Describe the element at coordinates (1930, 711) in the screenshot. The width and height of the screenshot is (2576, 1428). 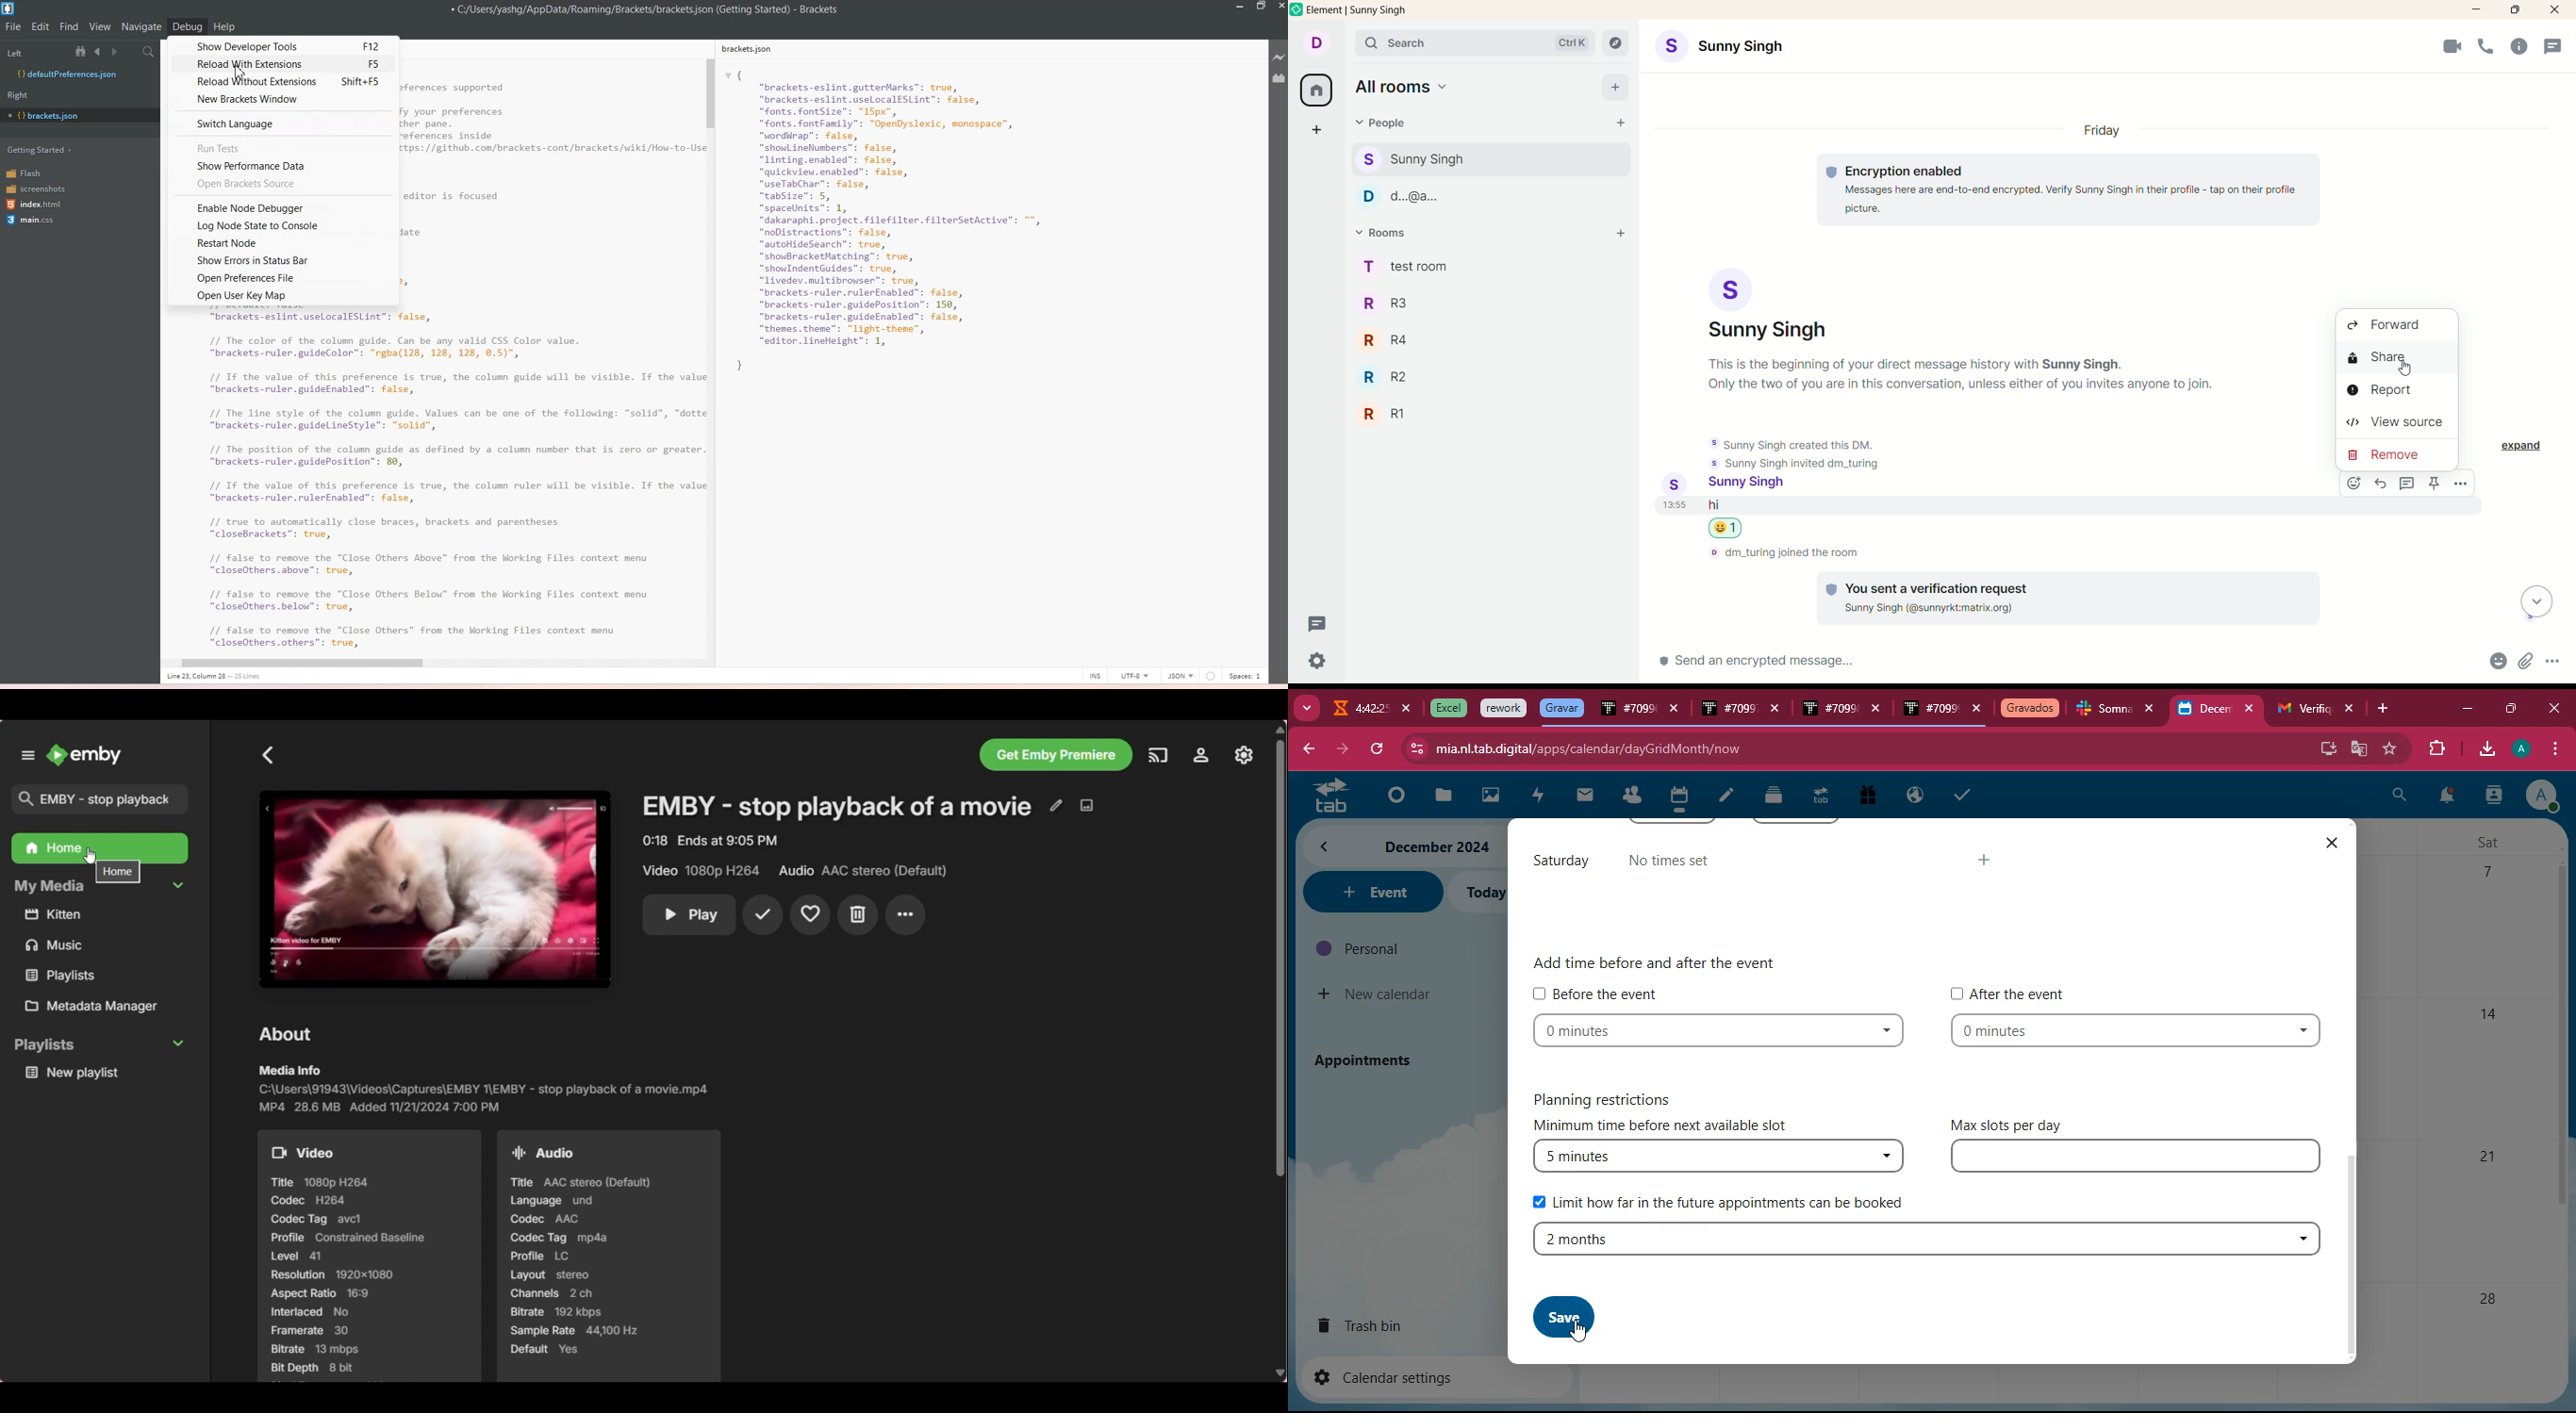
I see `tab` at that location.